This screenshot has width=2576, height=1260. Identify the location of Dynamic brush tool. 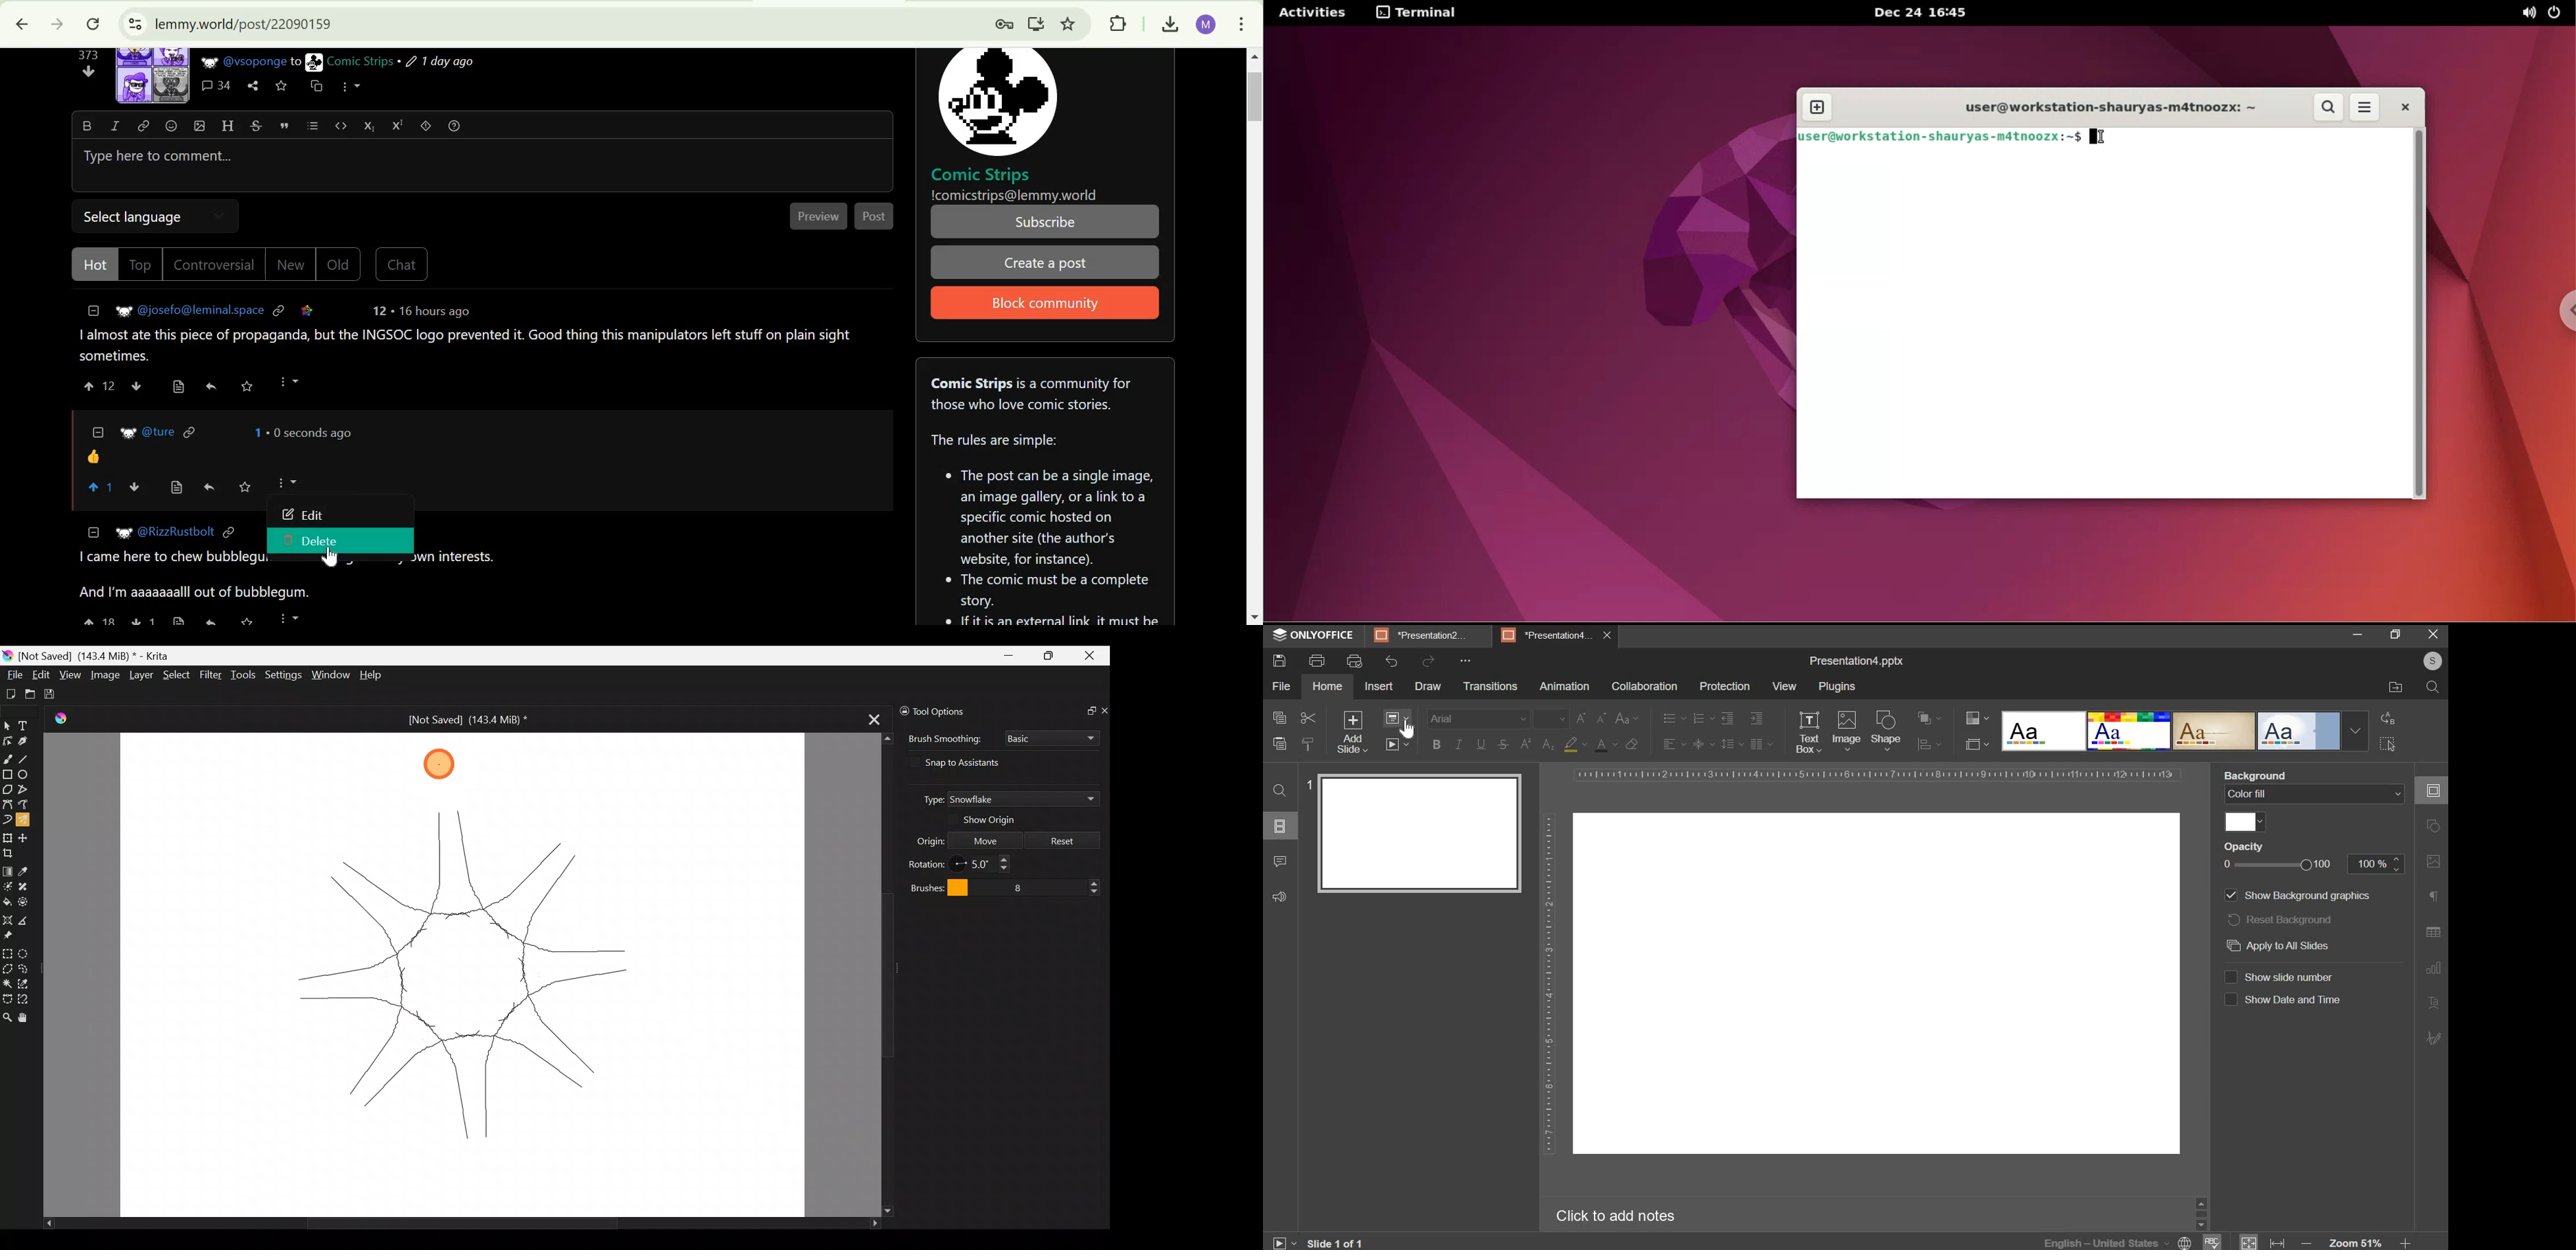
(7, 819).